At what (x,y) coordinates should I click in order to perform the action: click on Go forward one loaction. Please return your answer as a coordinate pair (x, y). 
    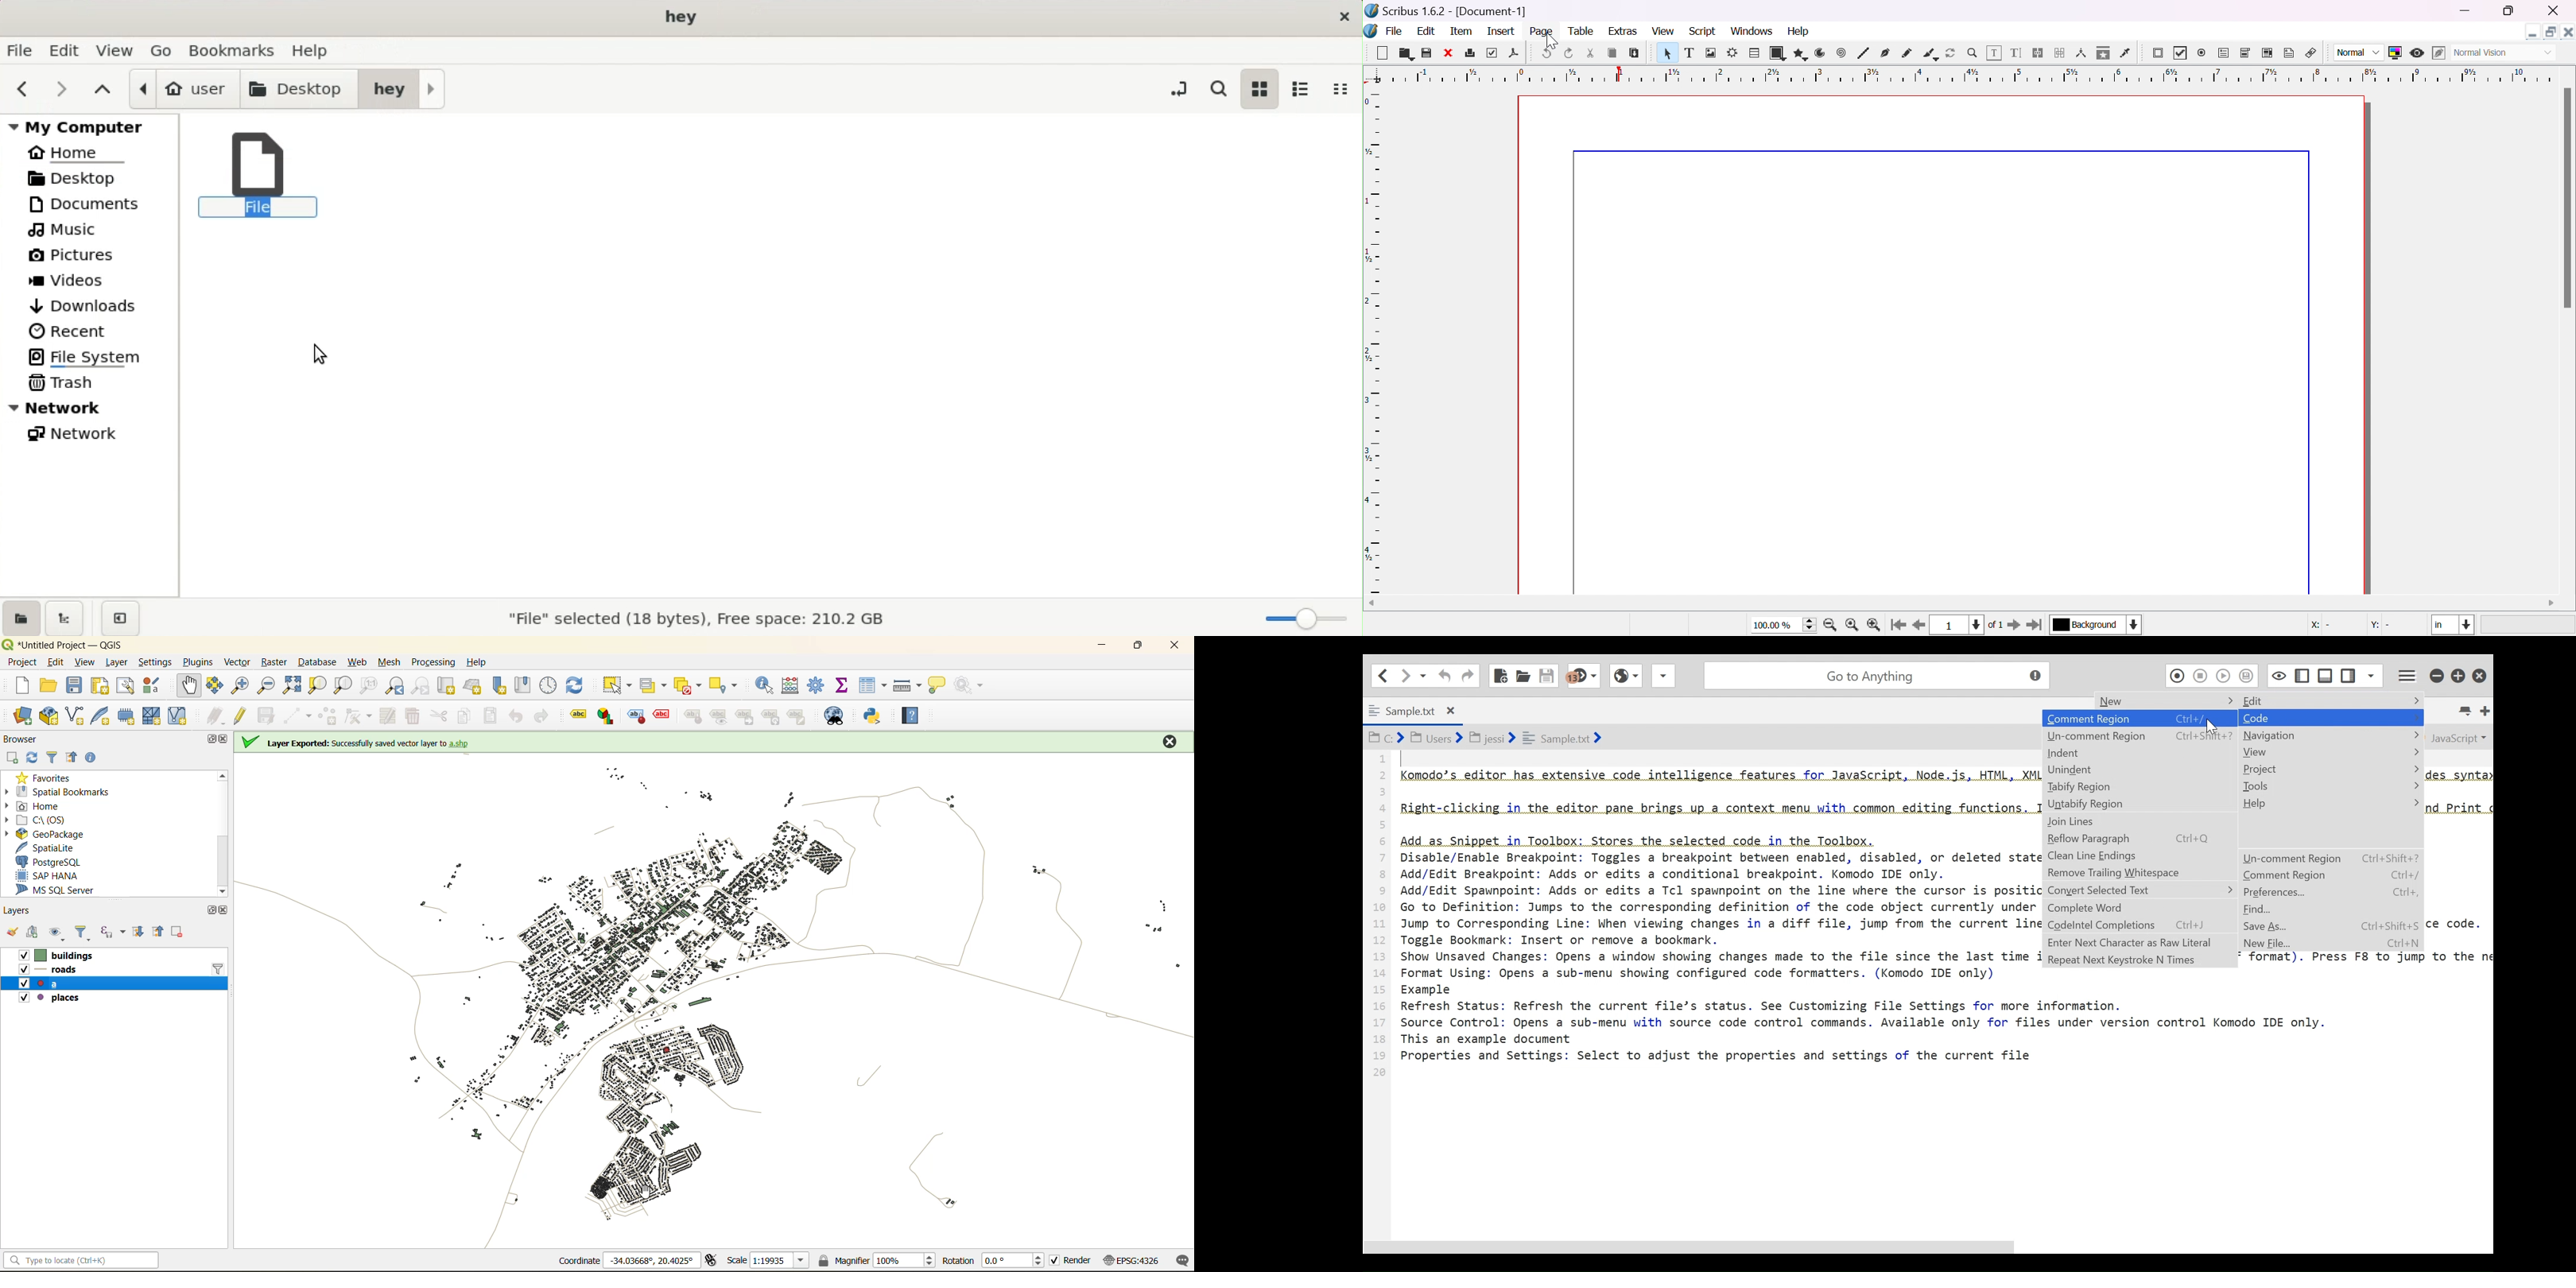
    Looking at the image, I should click on (1405, 675).